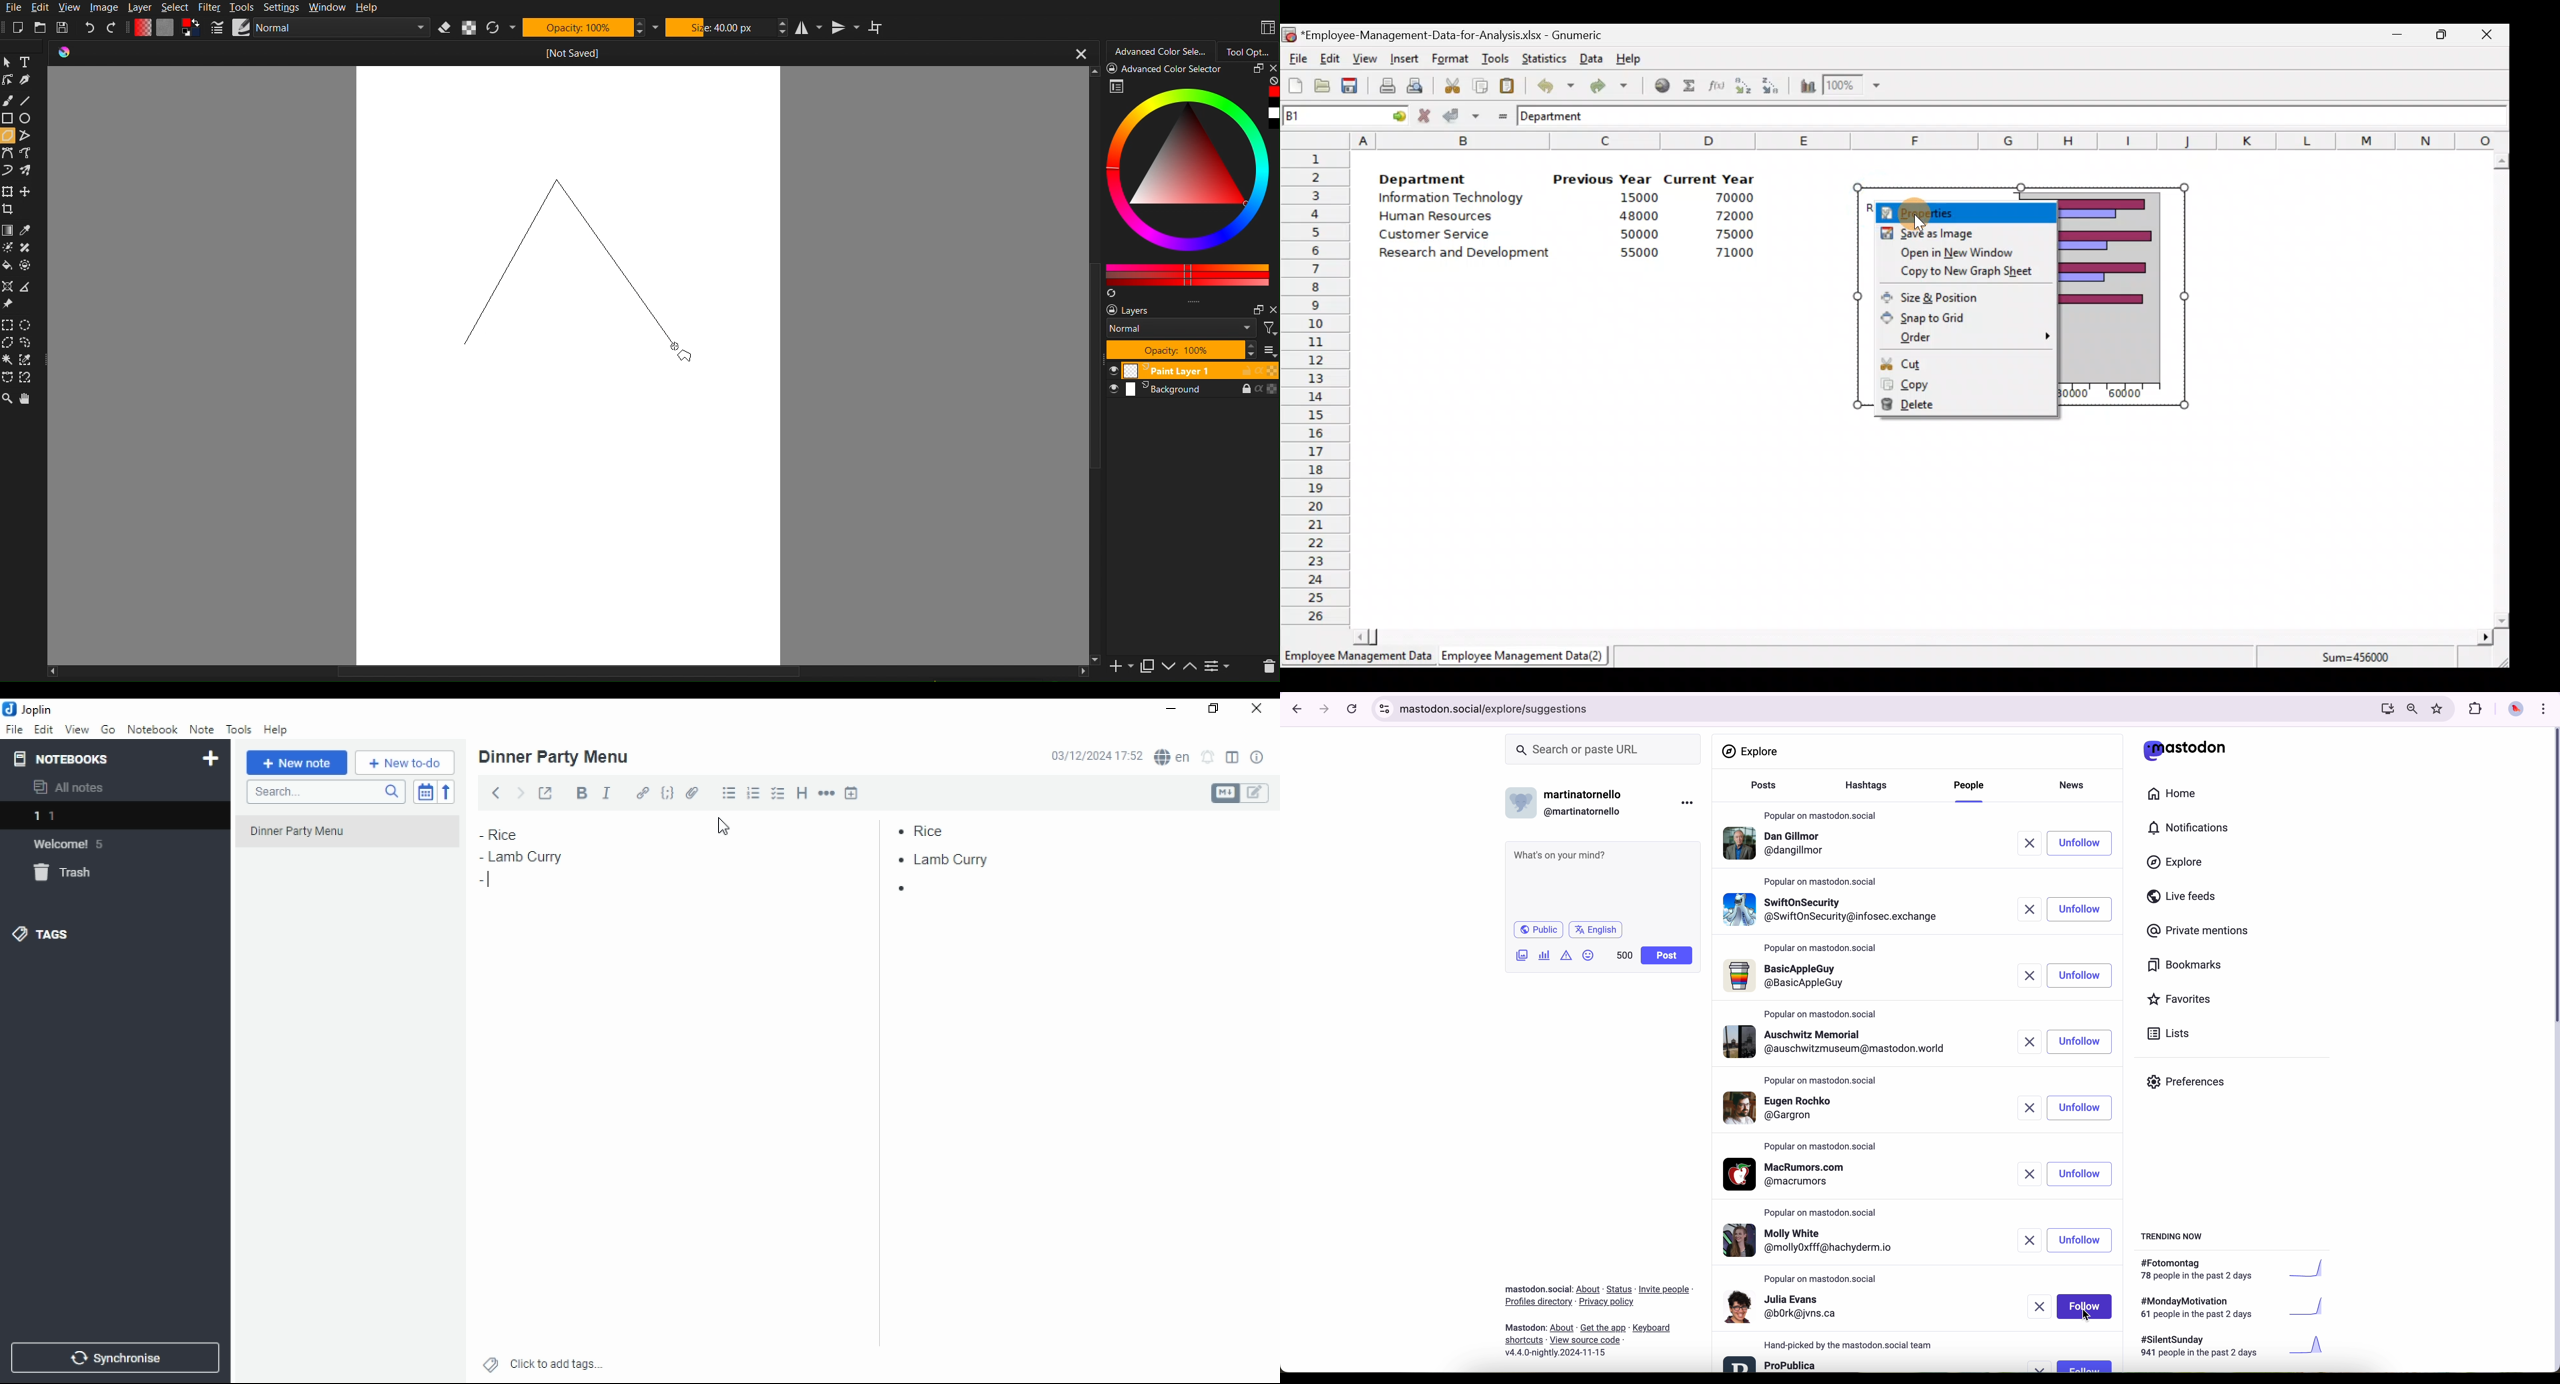  I want to click on profile, so click(1790, 1107).